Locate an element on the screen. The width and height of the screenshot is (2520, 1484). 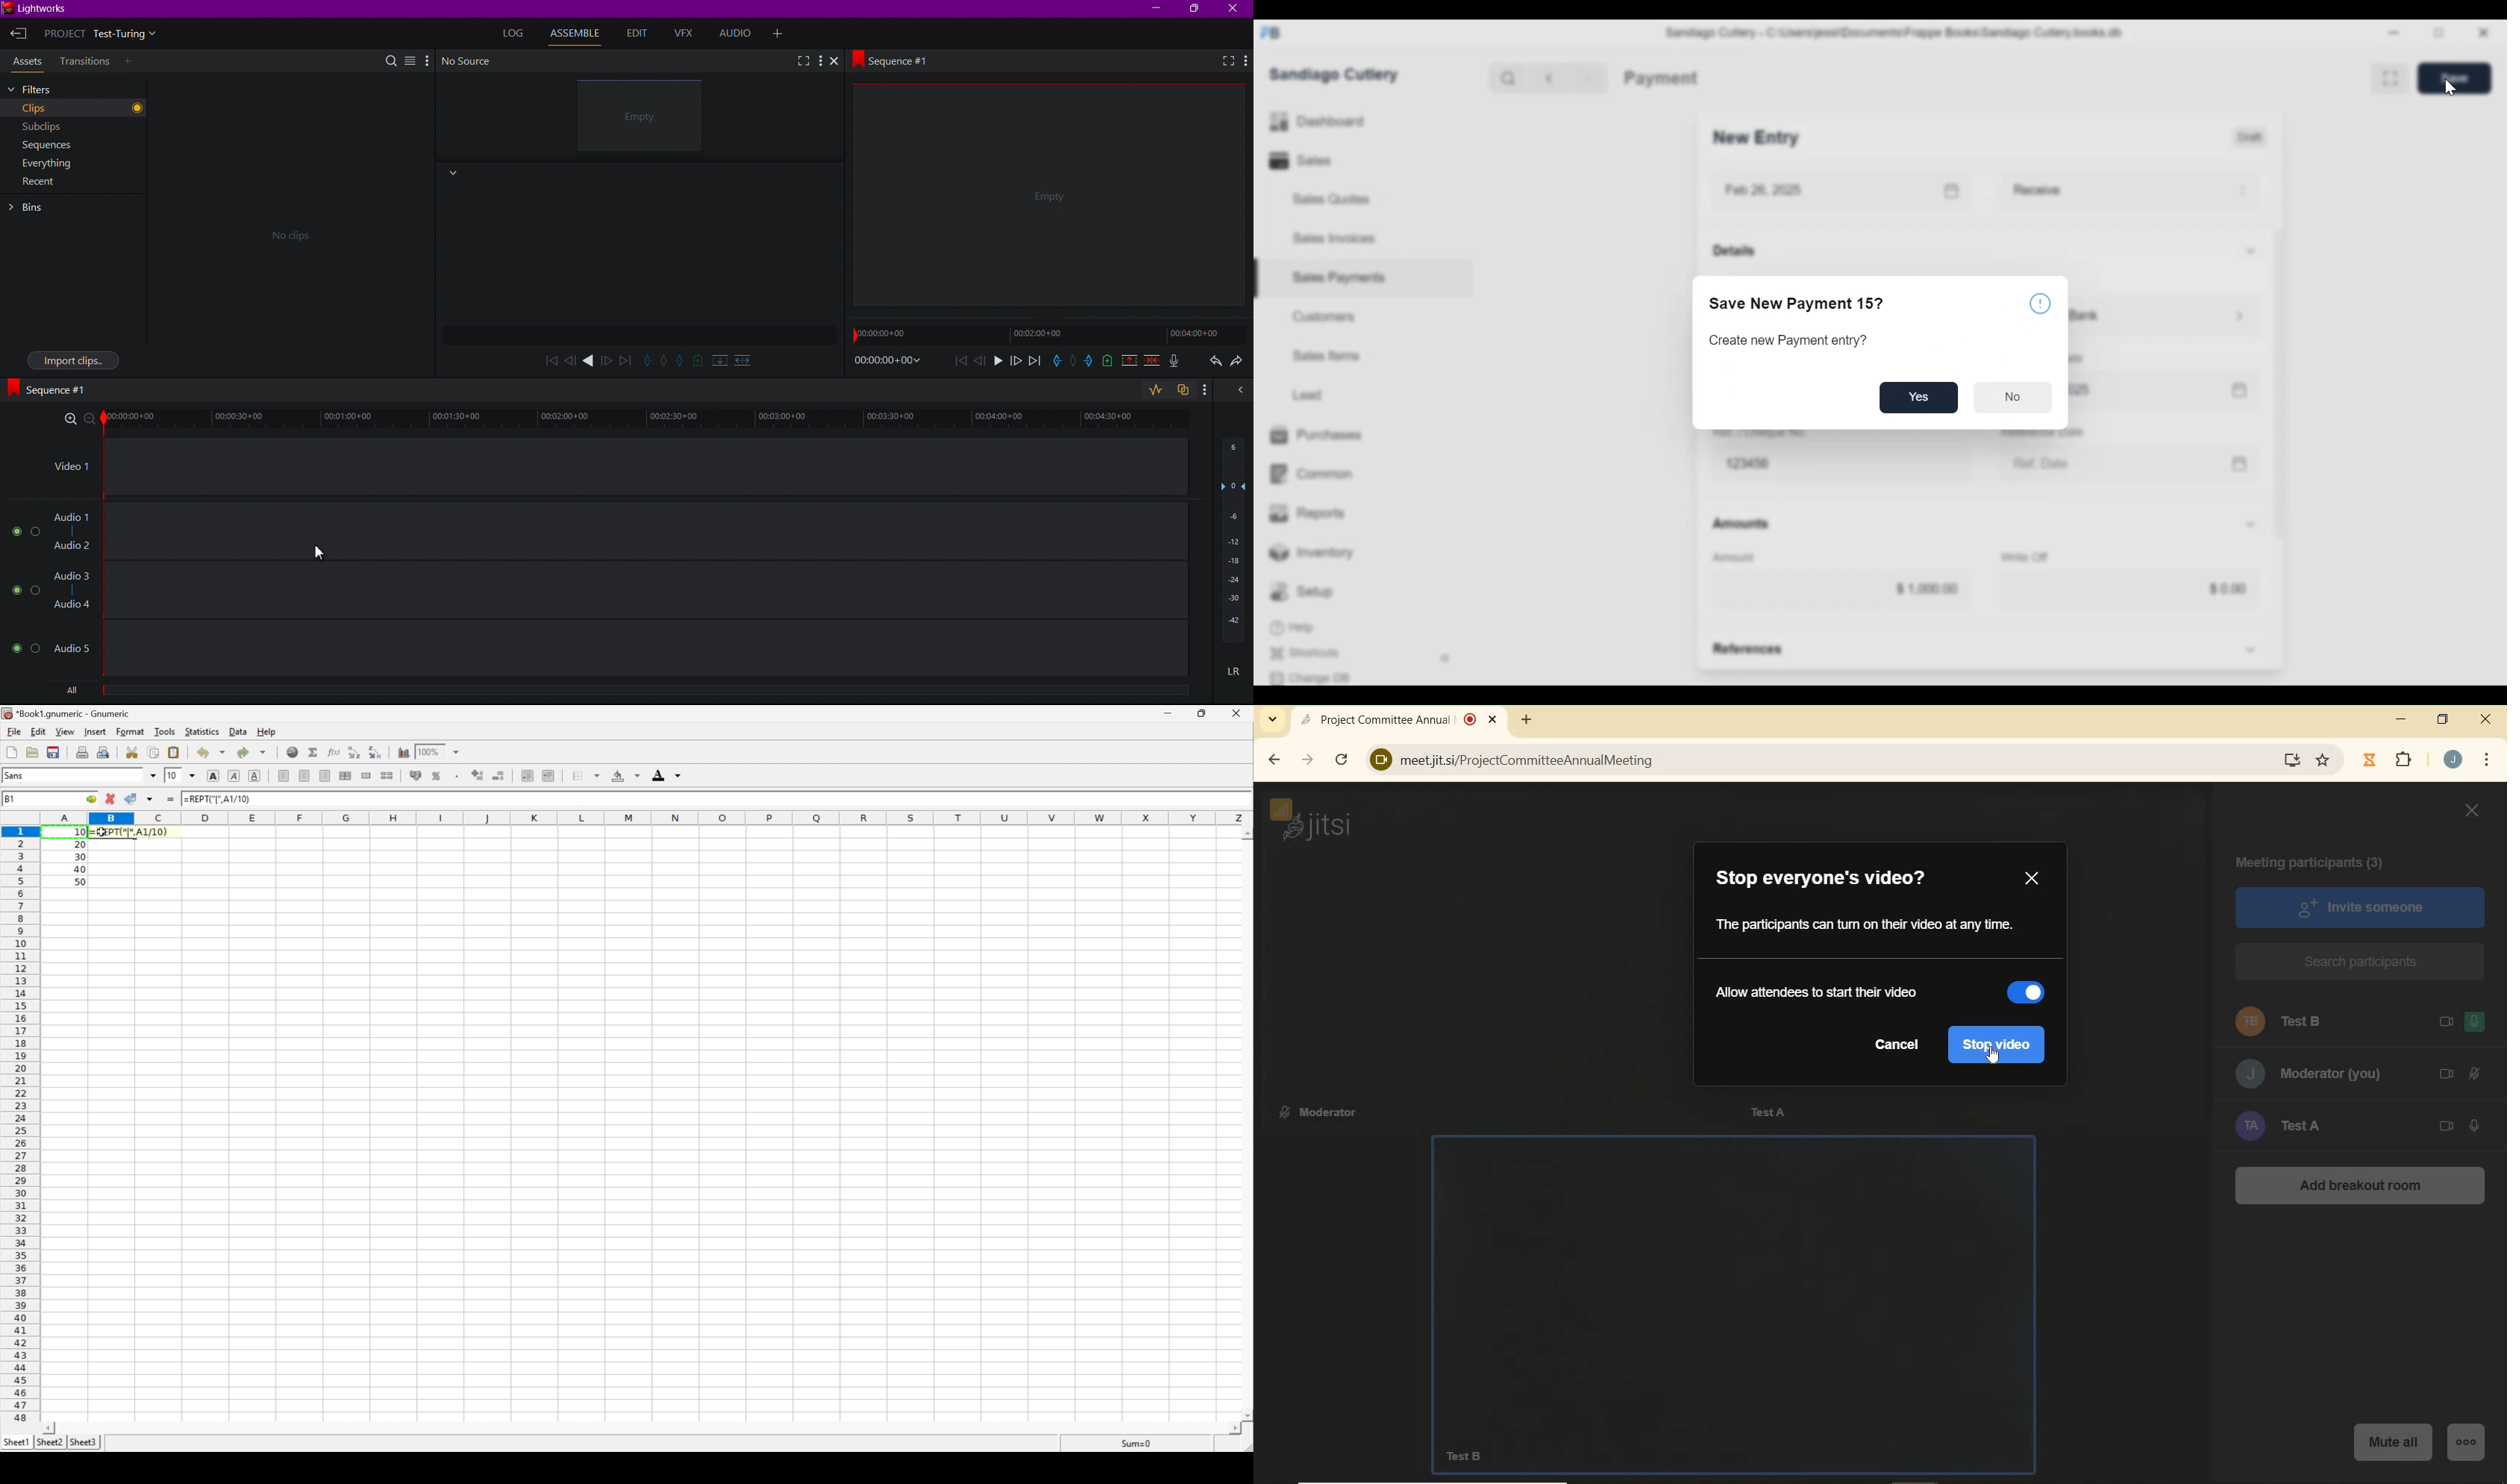
Cursor is located at coordinates (2450, 86).